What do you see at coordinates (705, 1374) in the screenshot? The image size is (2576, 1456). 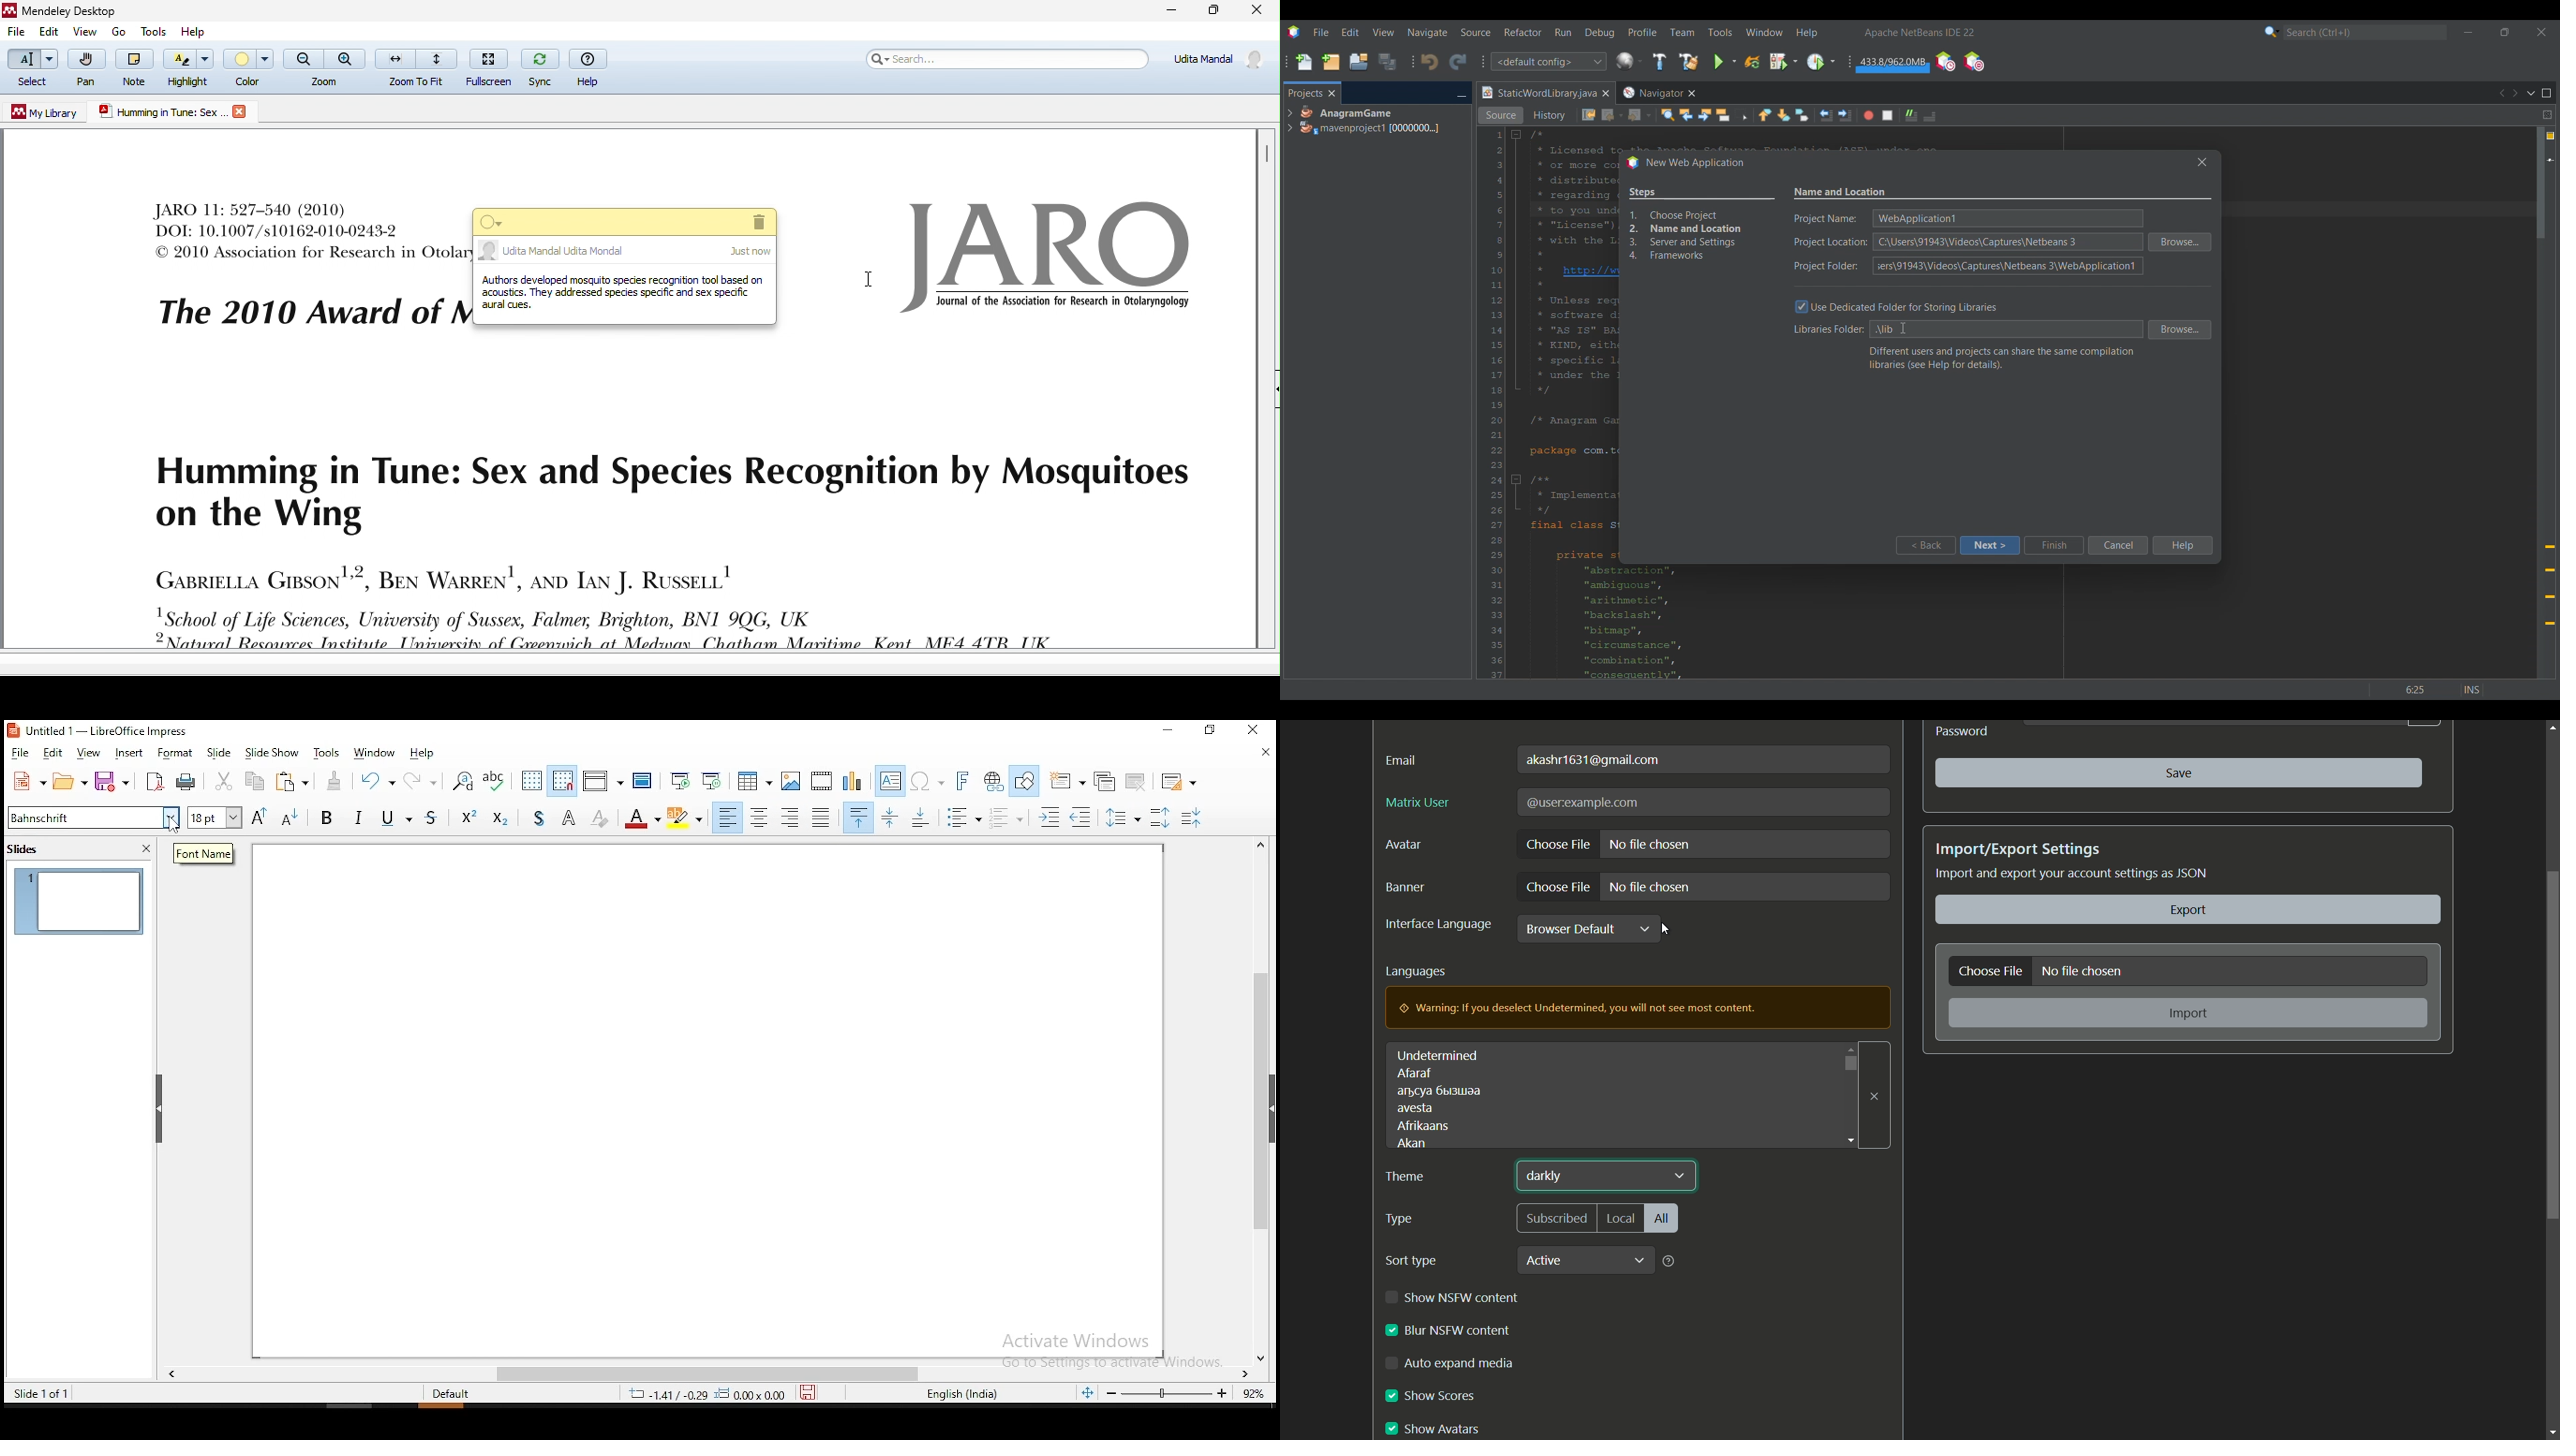 I see `scroll bar` at bounding box center [705, 1374].